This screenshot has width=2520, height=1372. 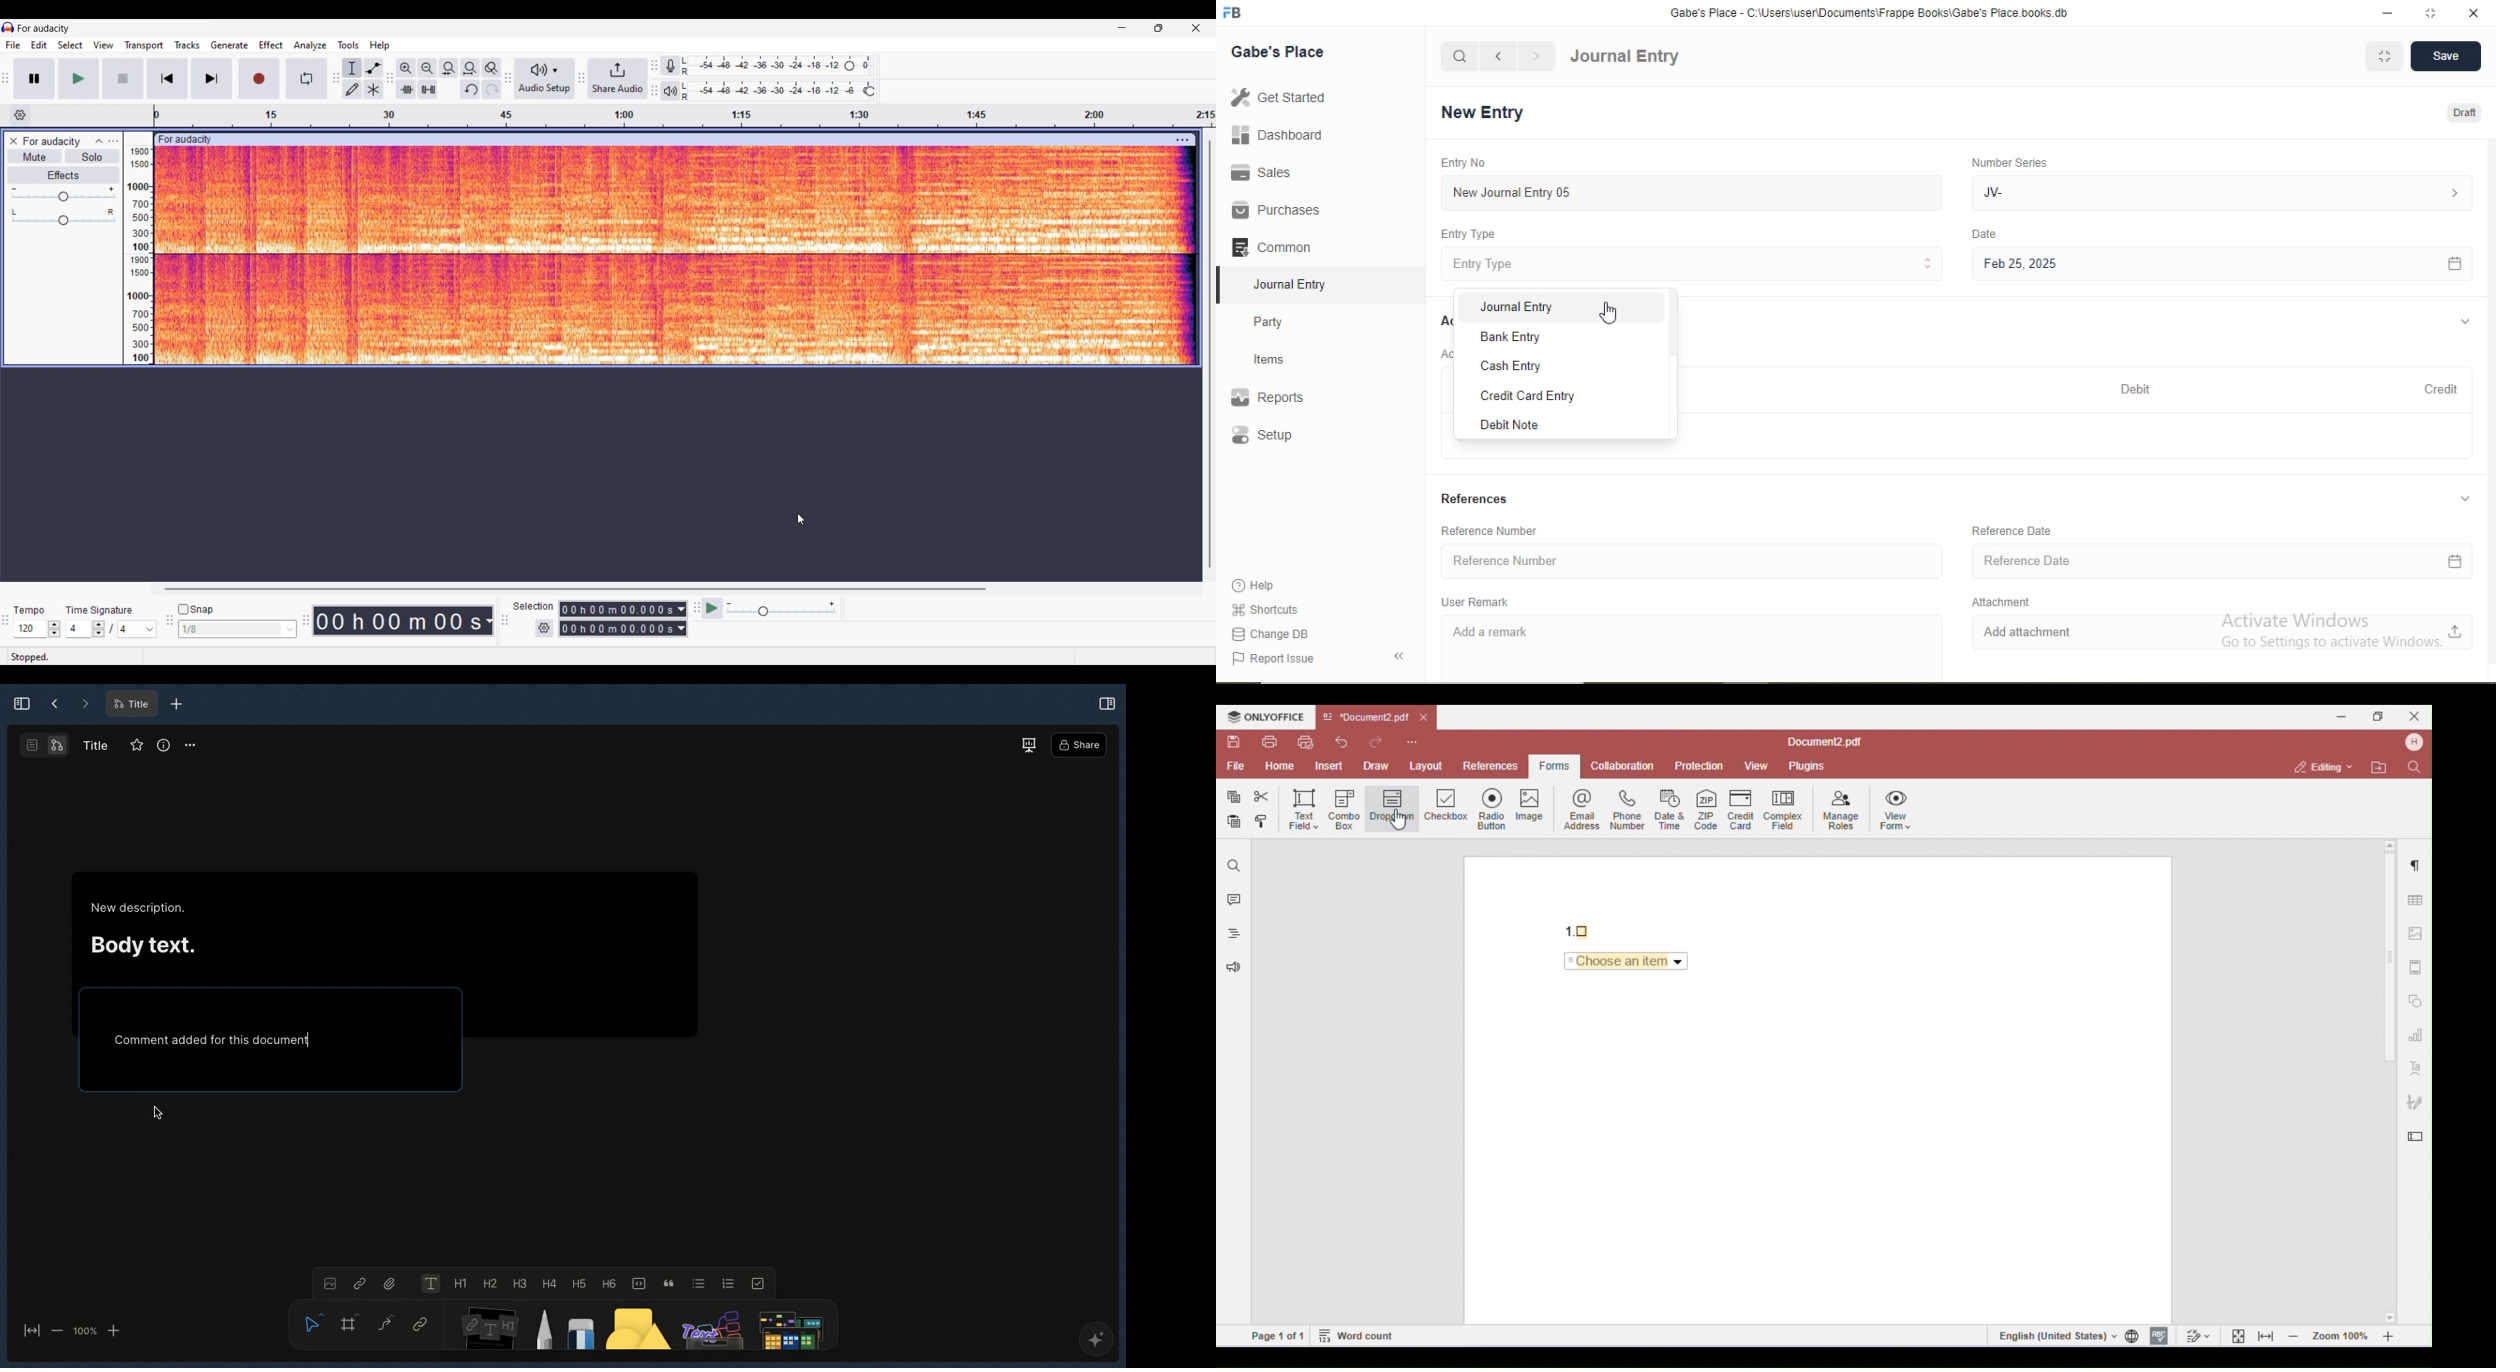 I want to click on Track settings, so click(x=1184, y=141).